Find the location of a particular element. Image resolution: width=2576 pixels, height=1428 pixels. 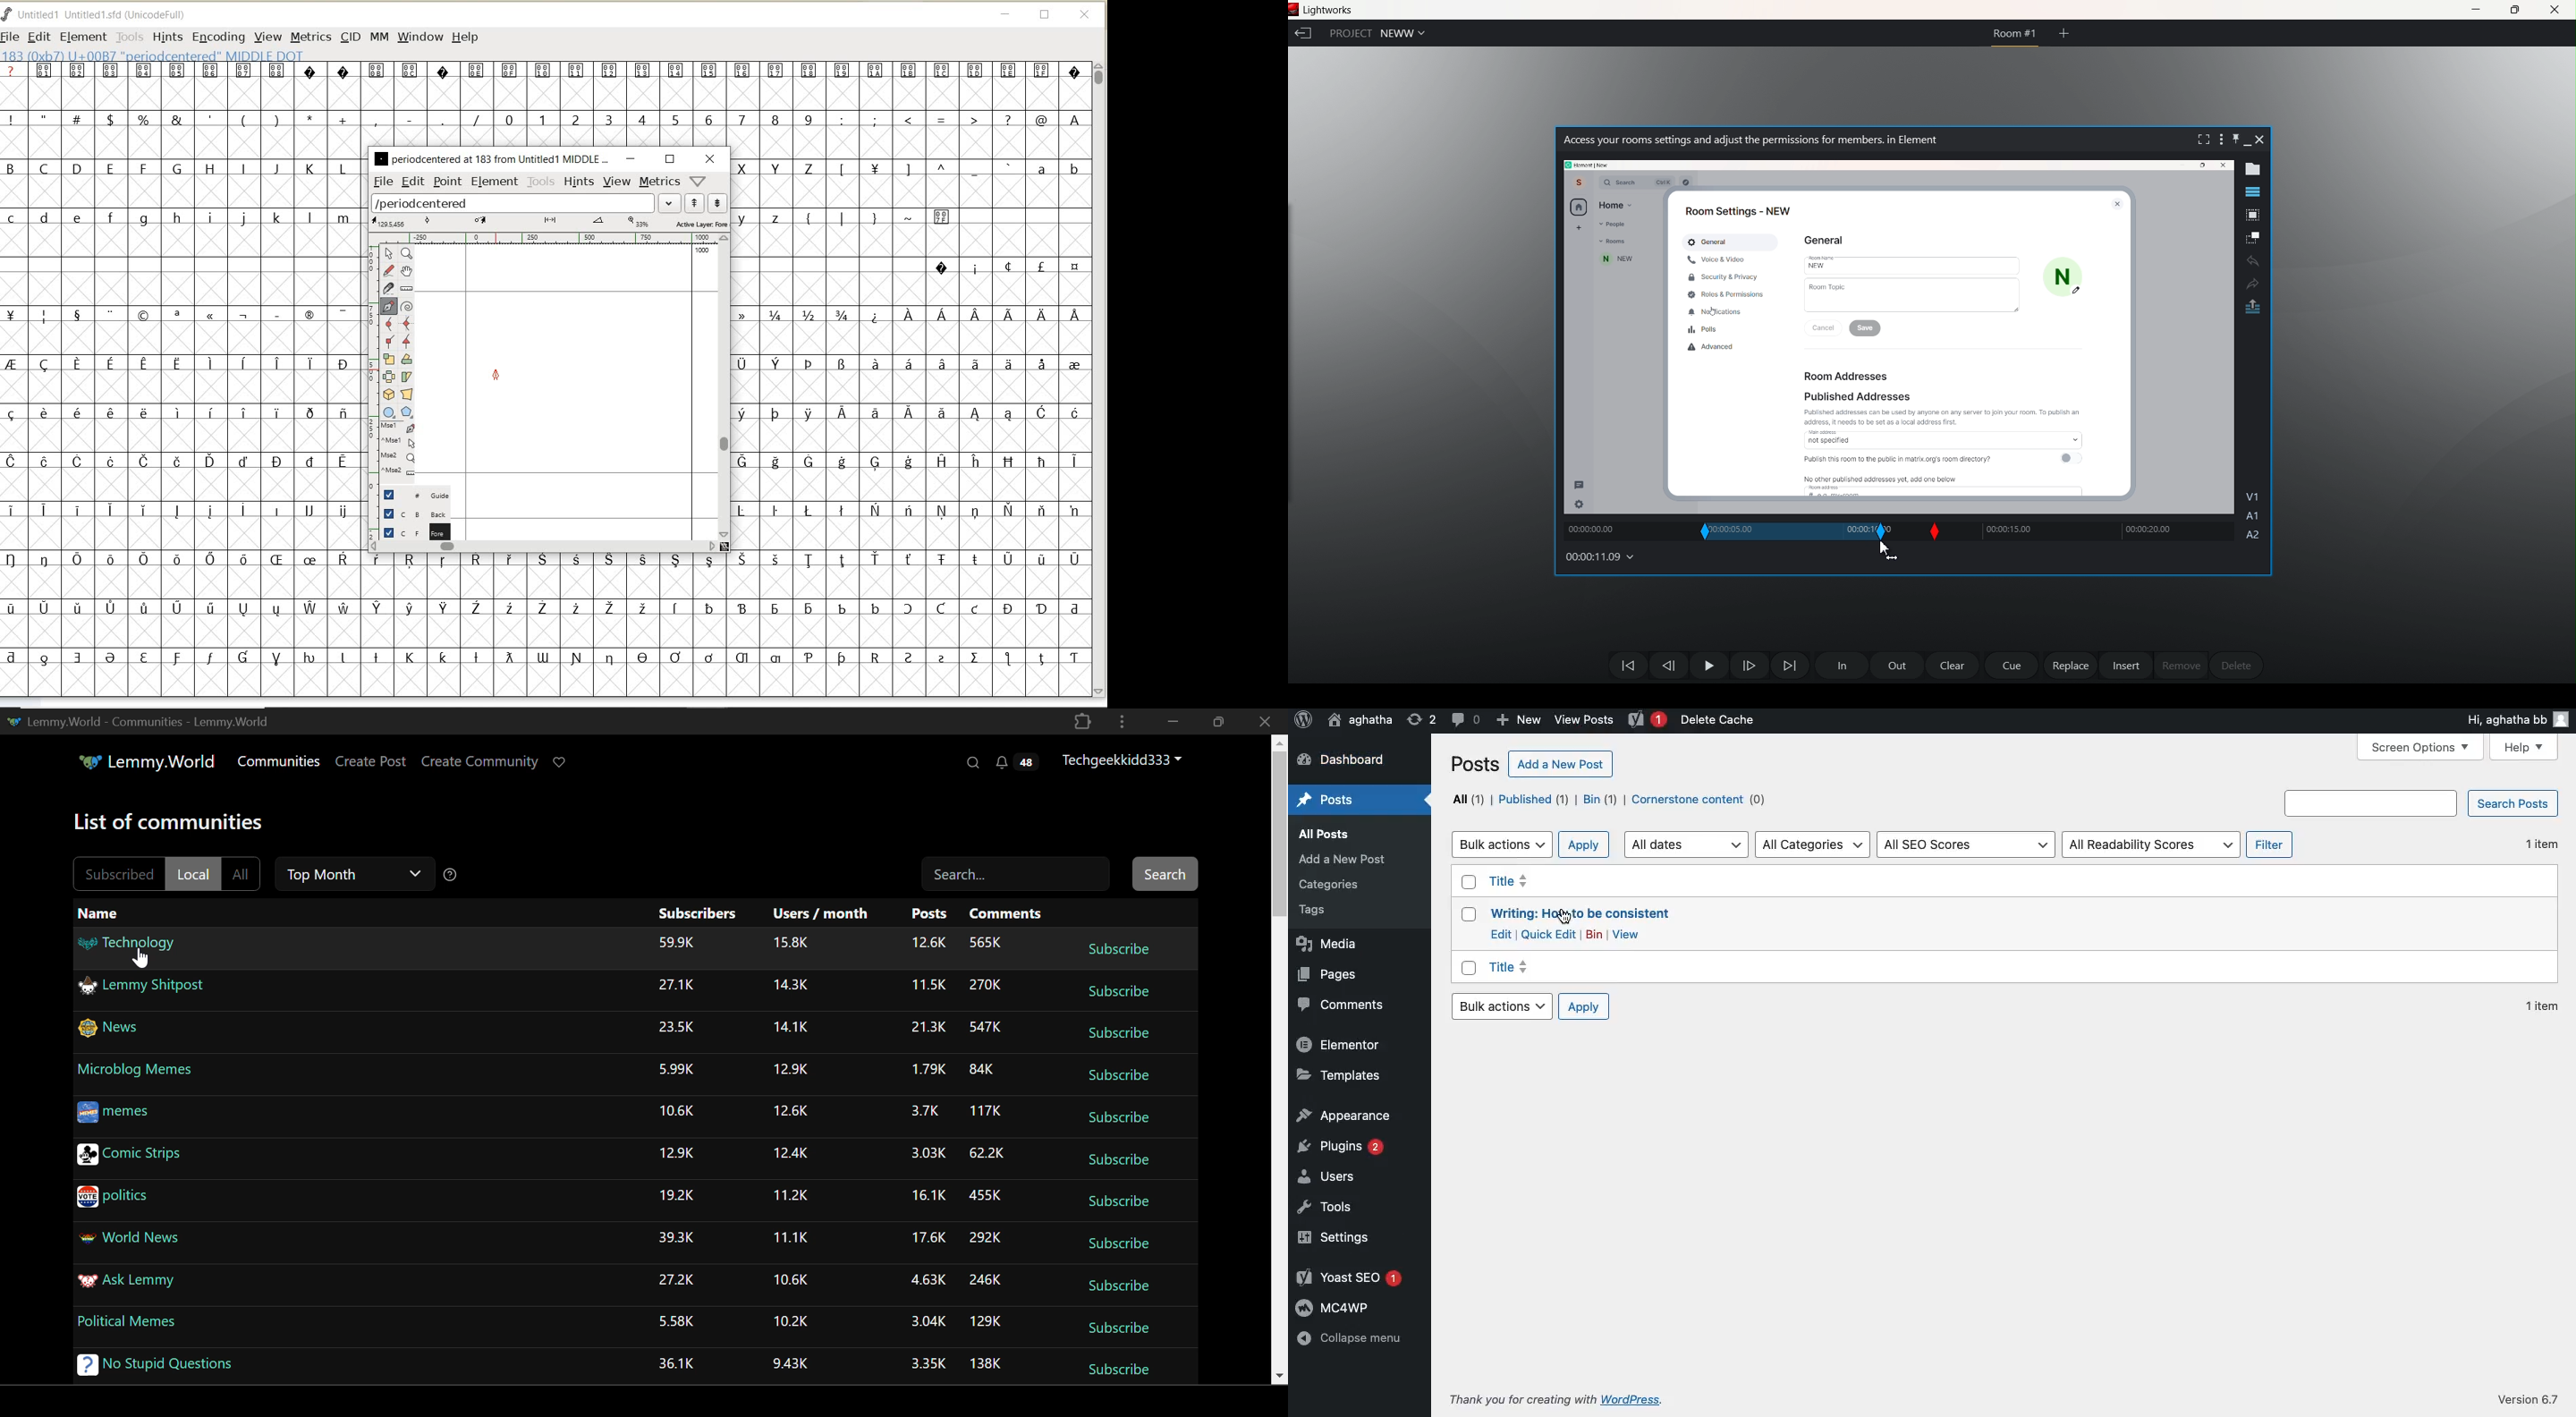

Yoast SEO is located at coordinates (1348, 1277).